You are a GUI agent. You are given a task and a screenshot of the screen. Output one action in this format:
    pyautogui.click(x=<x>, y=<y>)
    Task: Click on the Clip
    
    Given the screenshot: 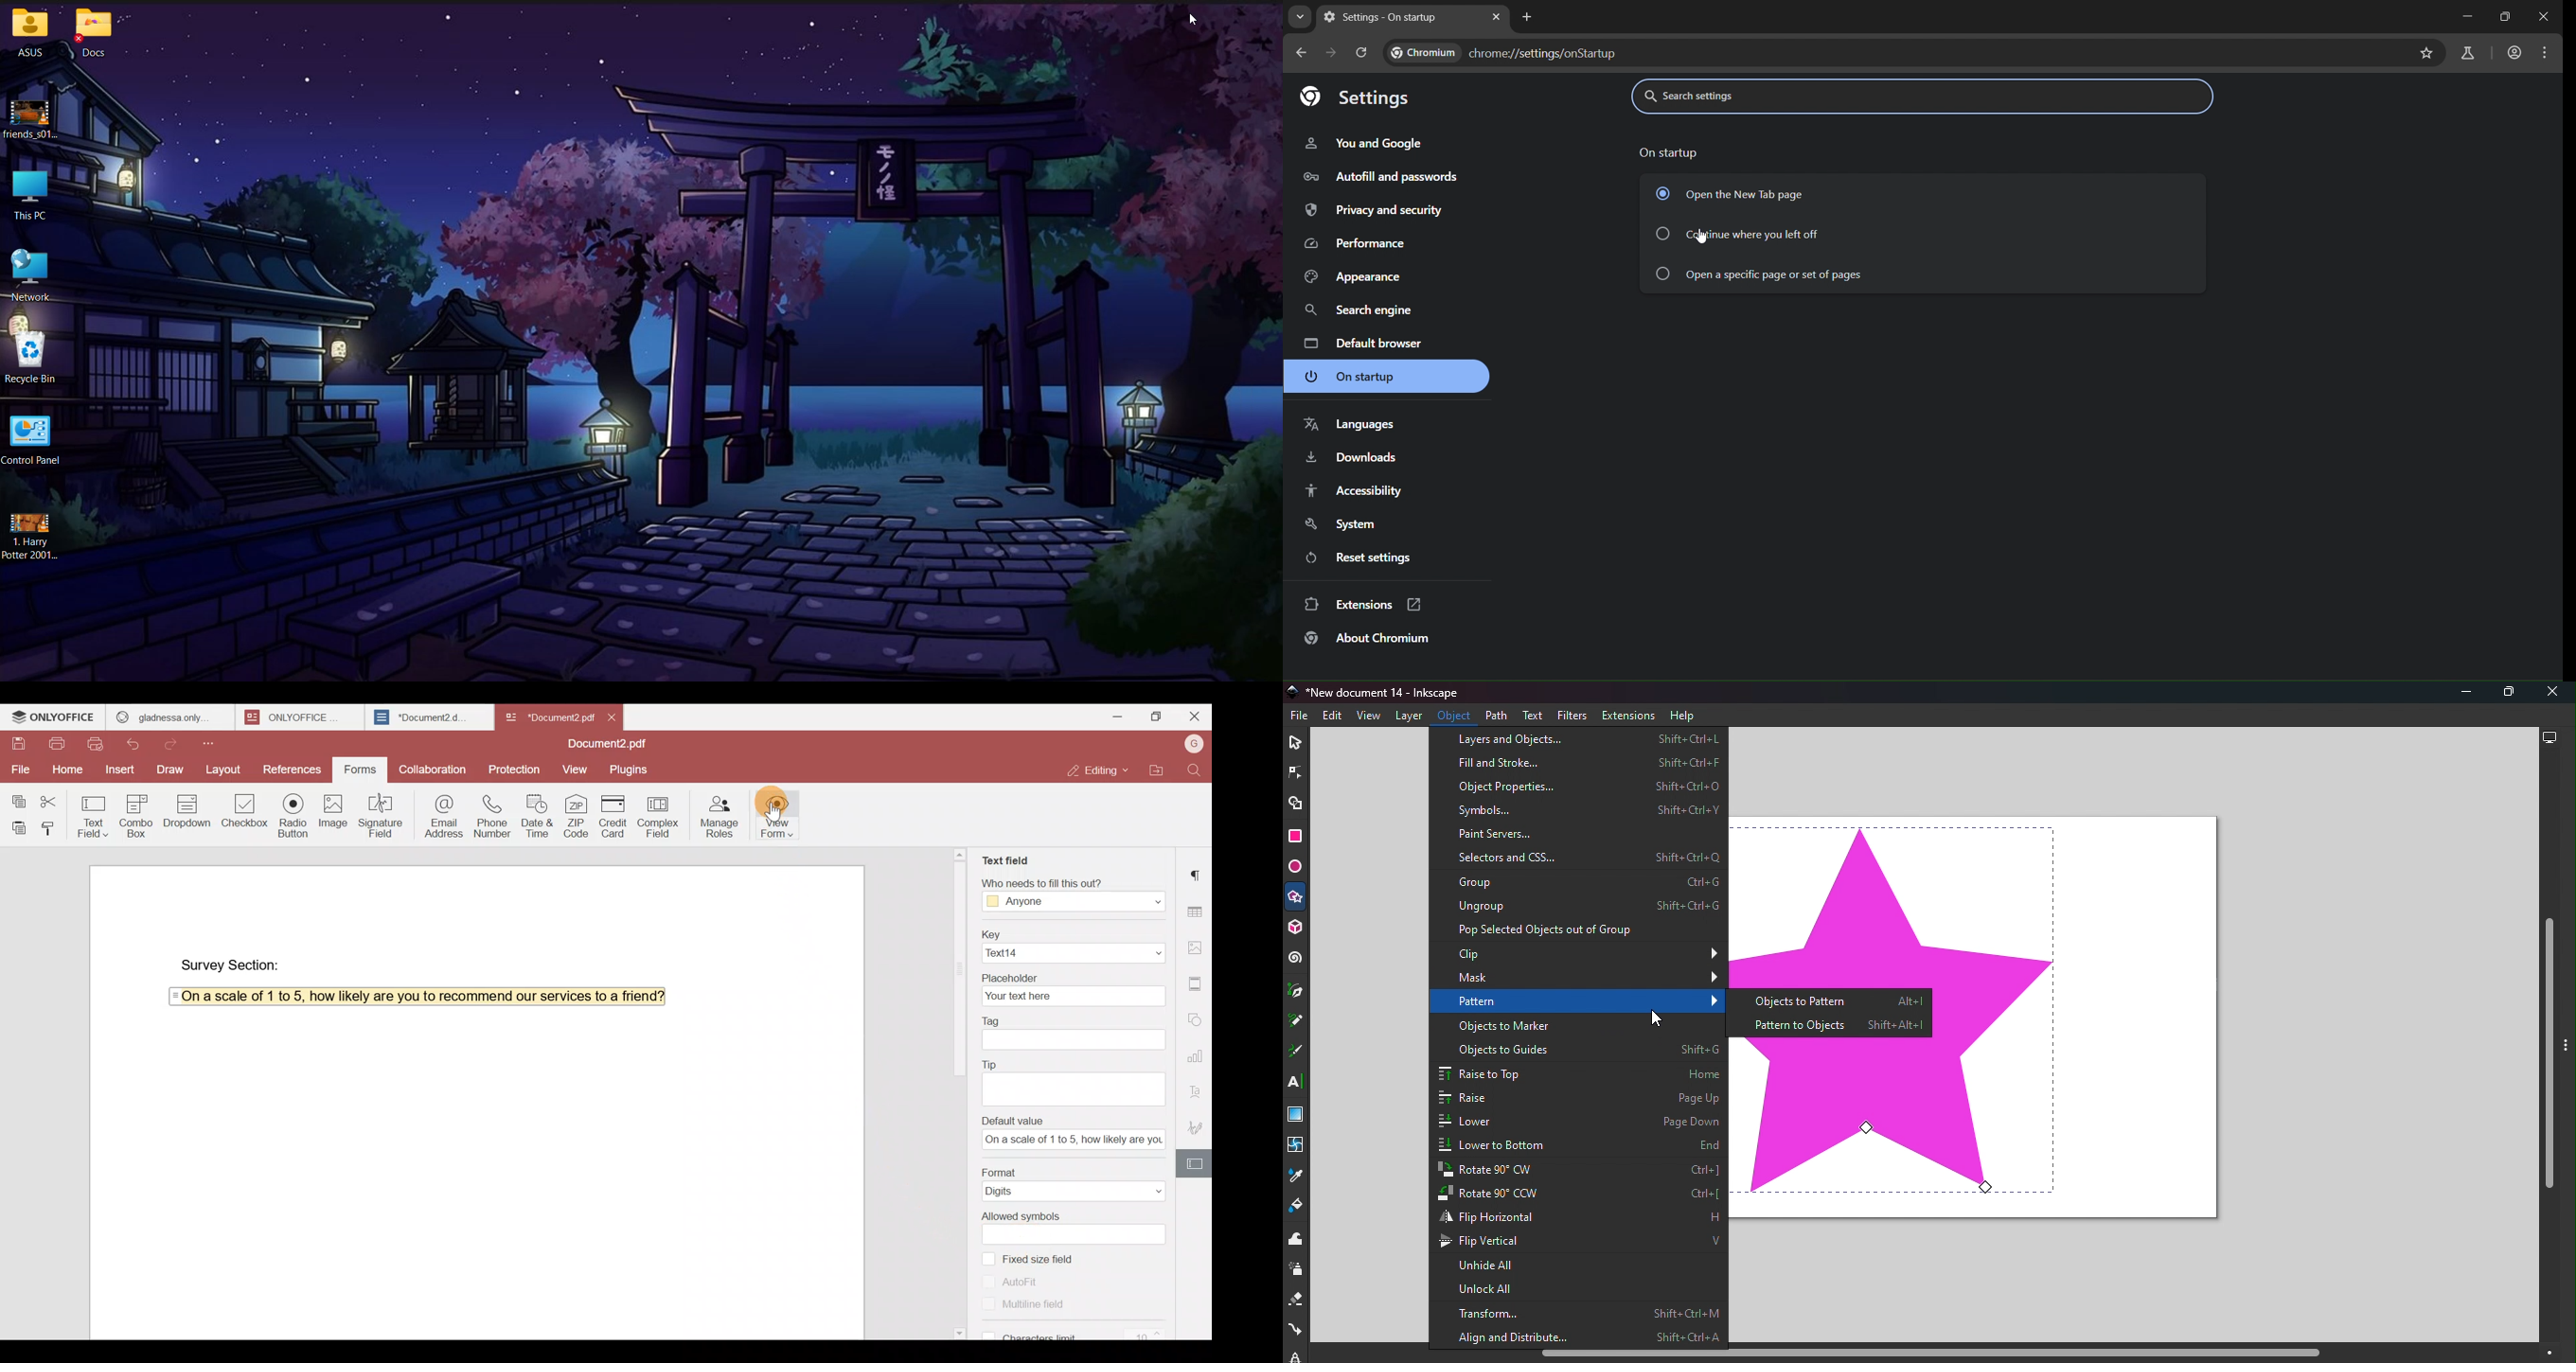 What is the action you would take?
    pyautogui.click(x=1589, y=954)
    